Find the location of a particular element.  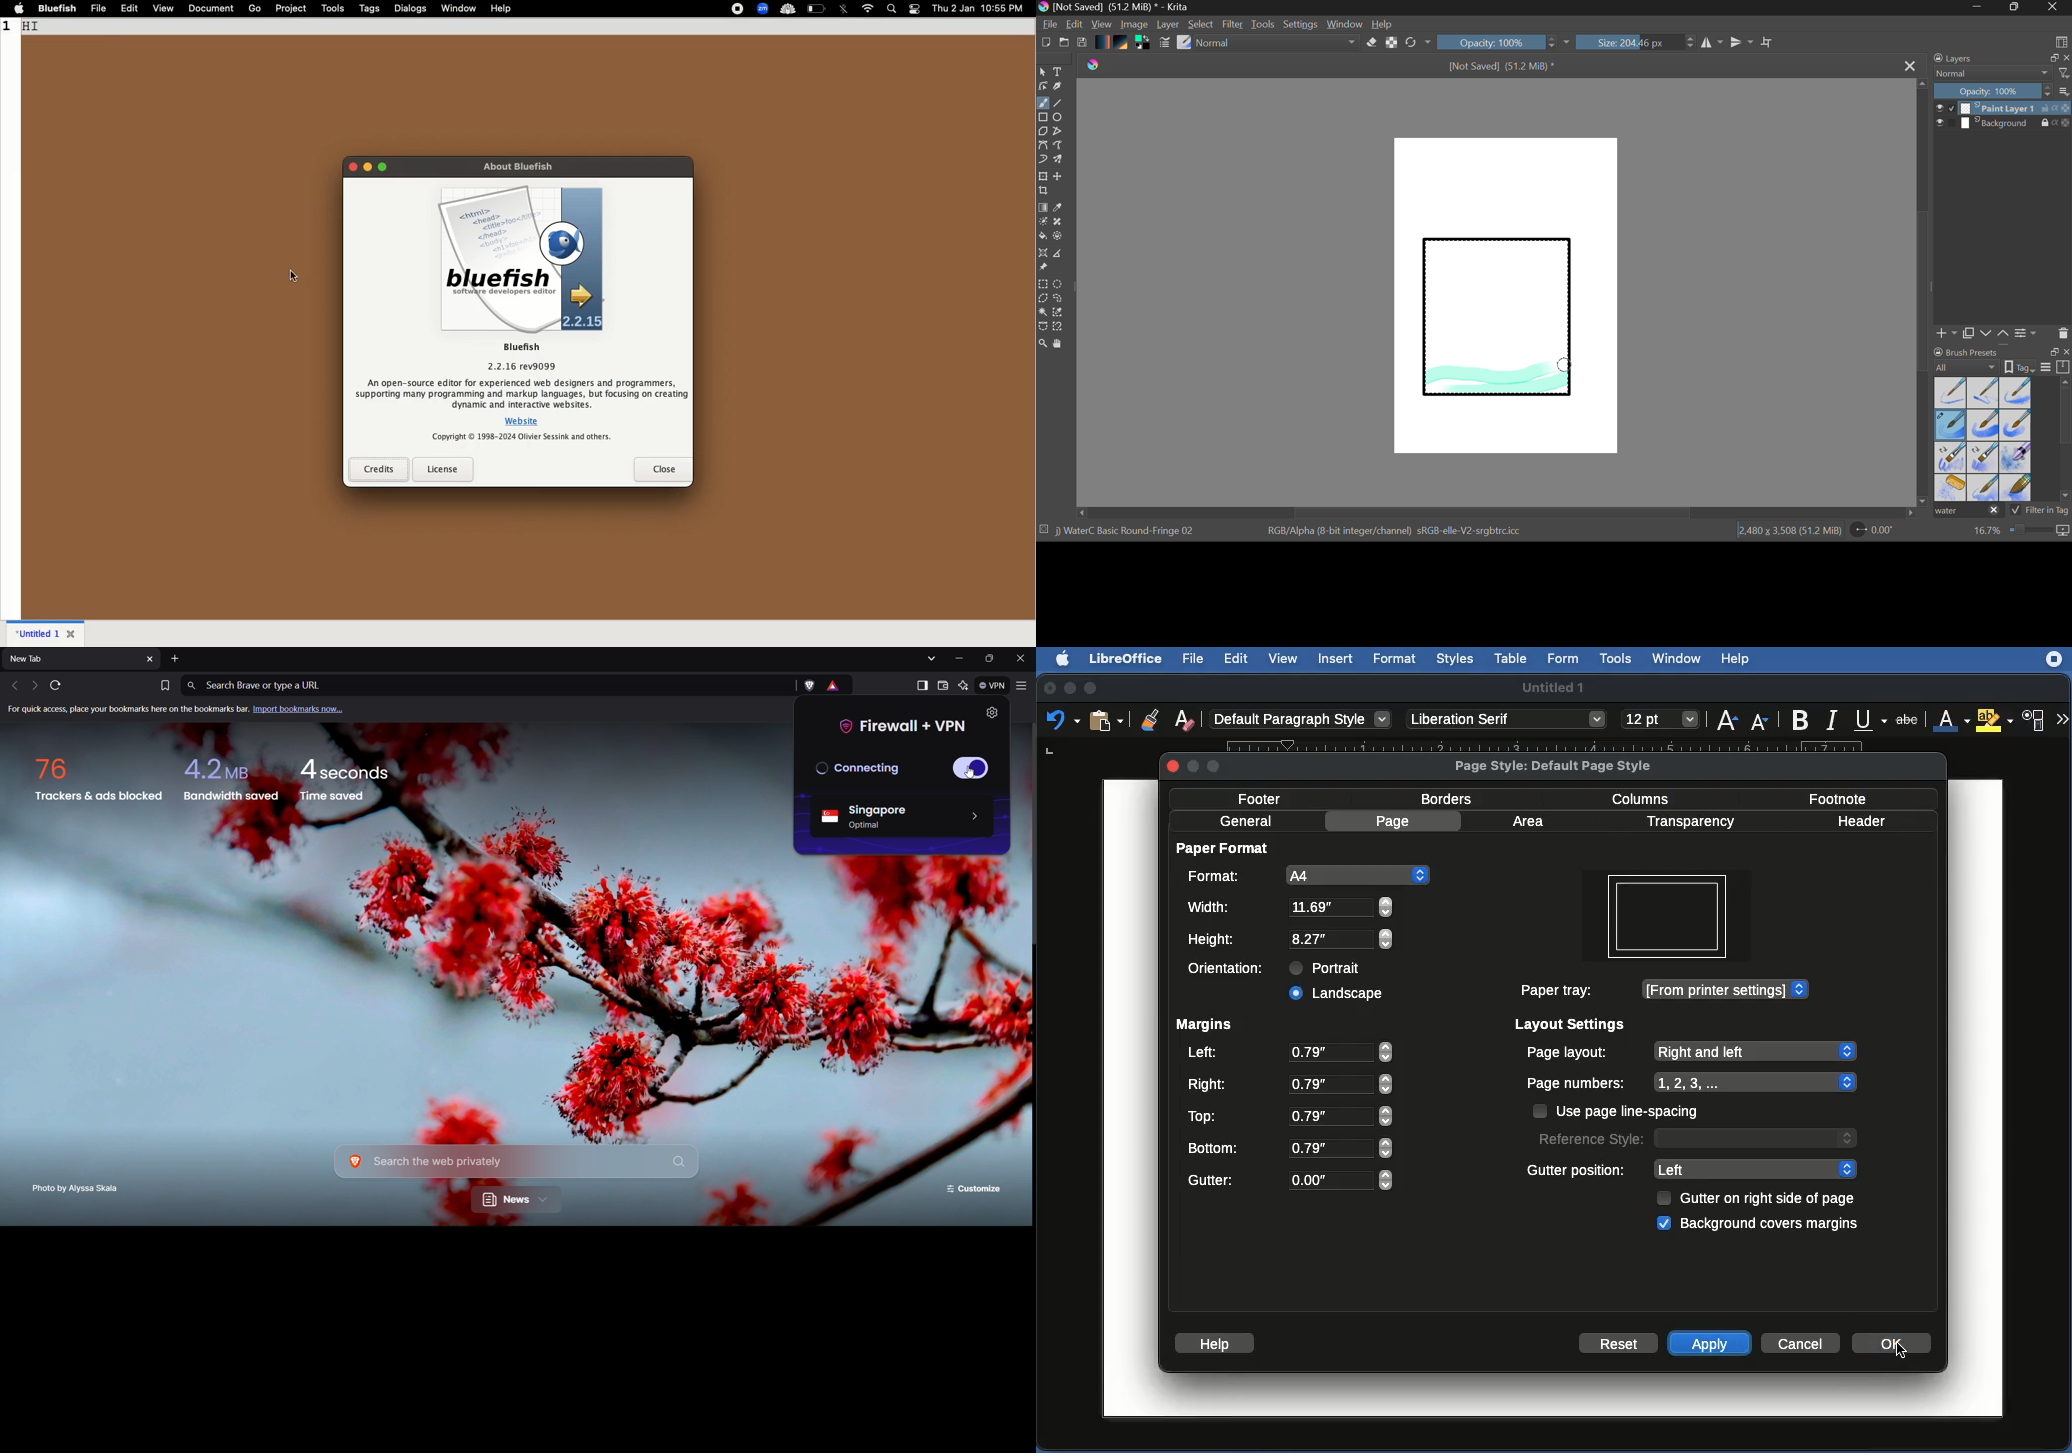

Water C - Decay Tilt is located at coordinates (1983, 457).